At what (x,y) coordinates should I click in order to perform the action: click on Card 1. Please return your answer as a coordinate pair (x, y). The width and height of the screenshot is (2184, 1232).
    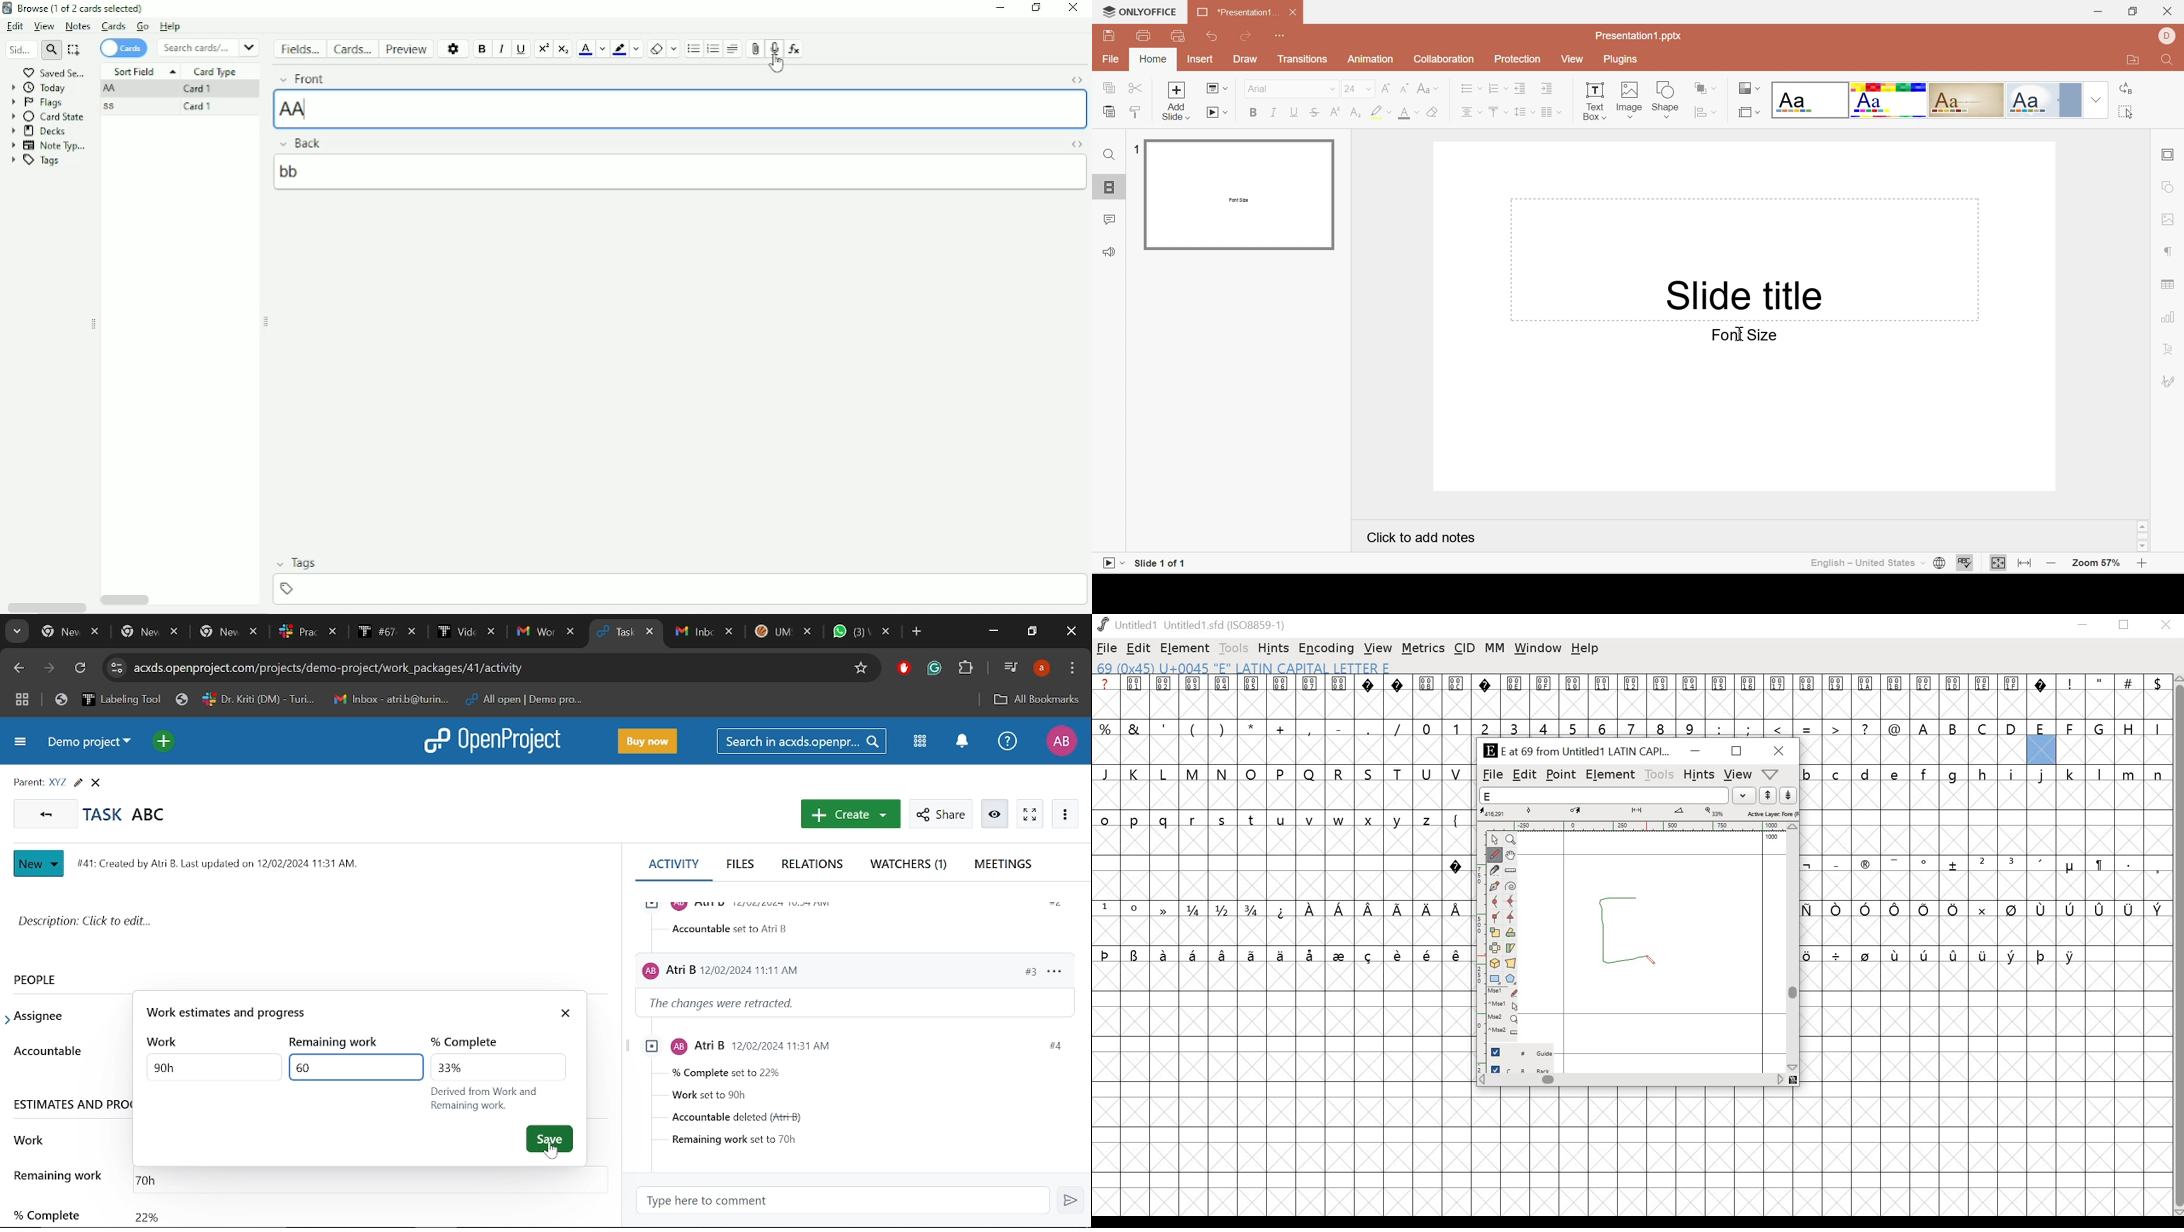
    Looking at the image, I should click on (198, 106).